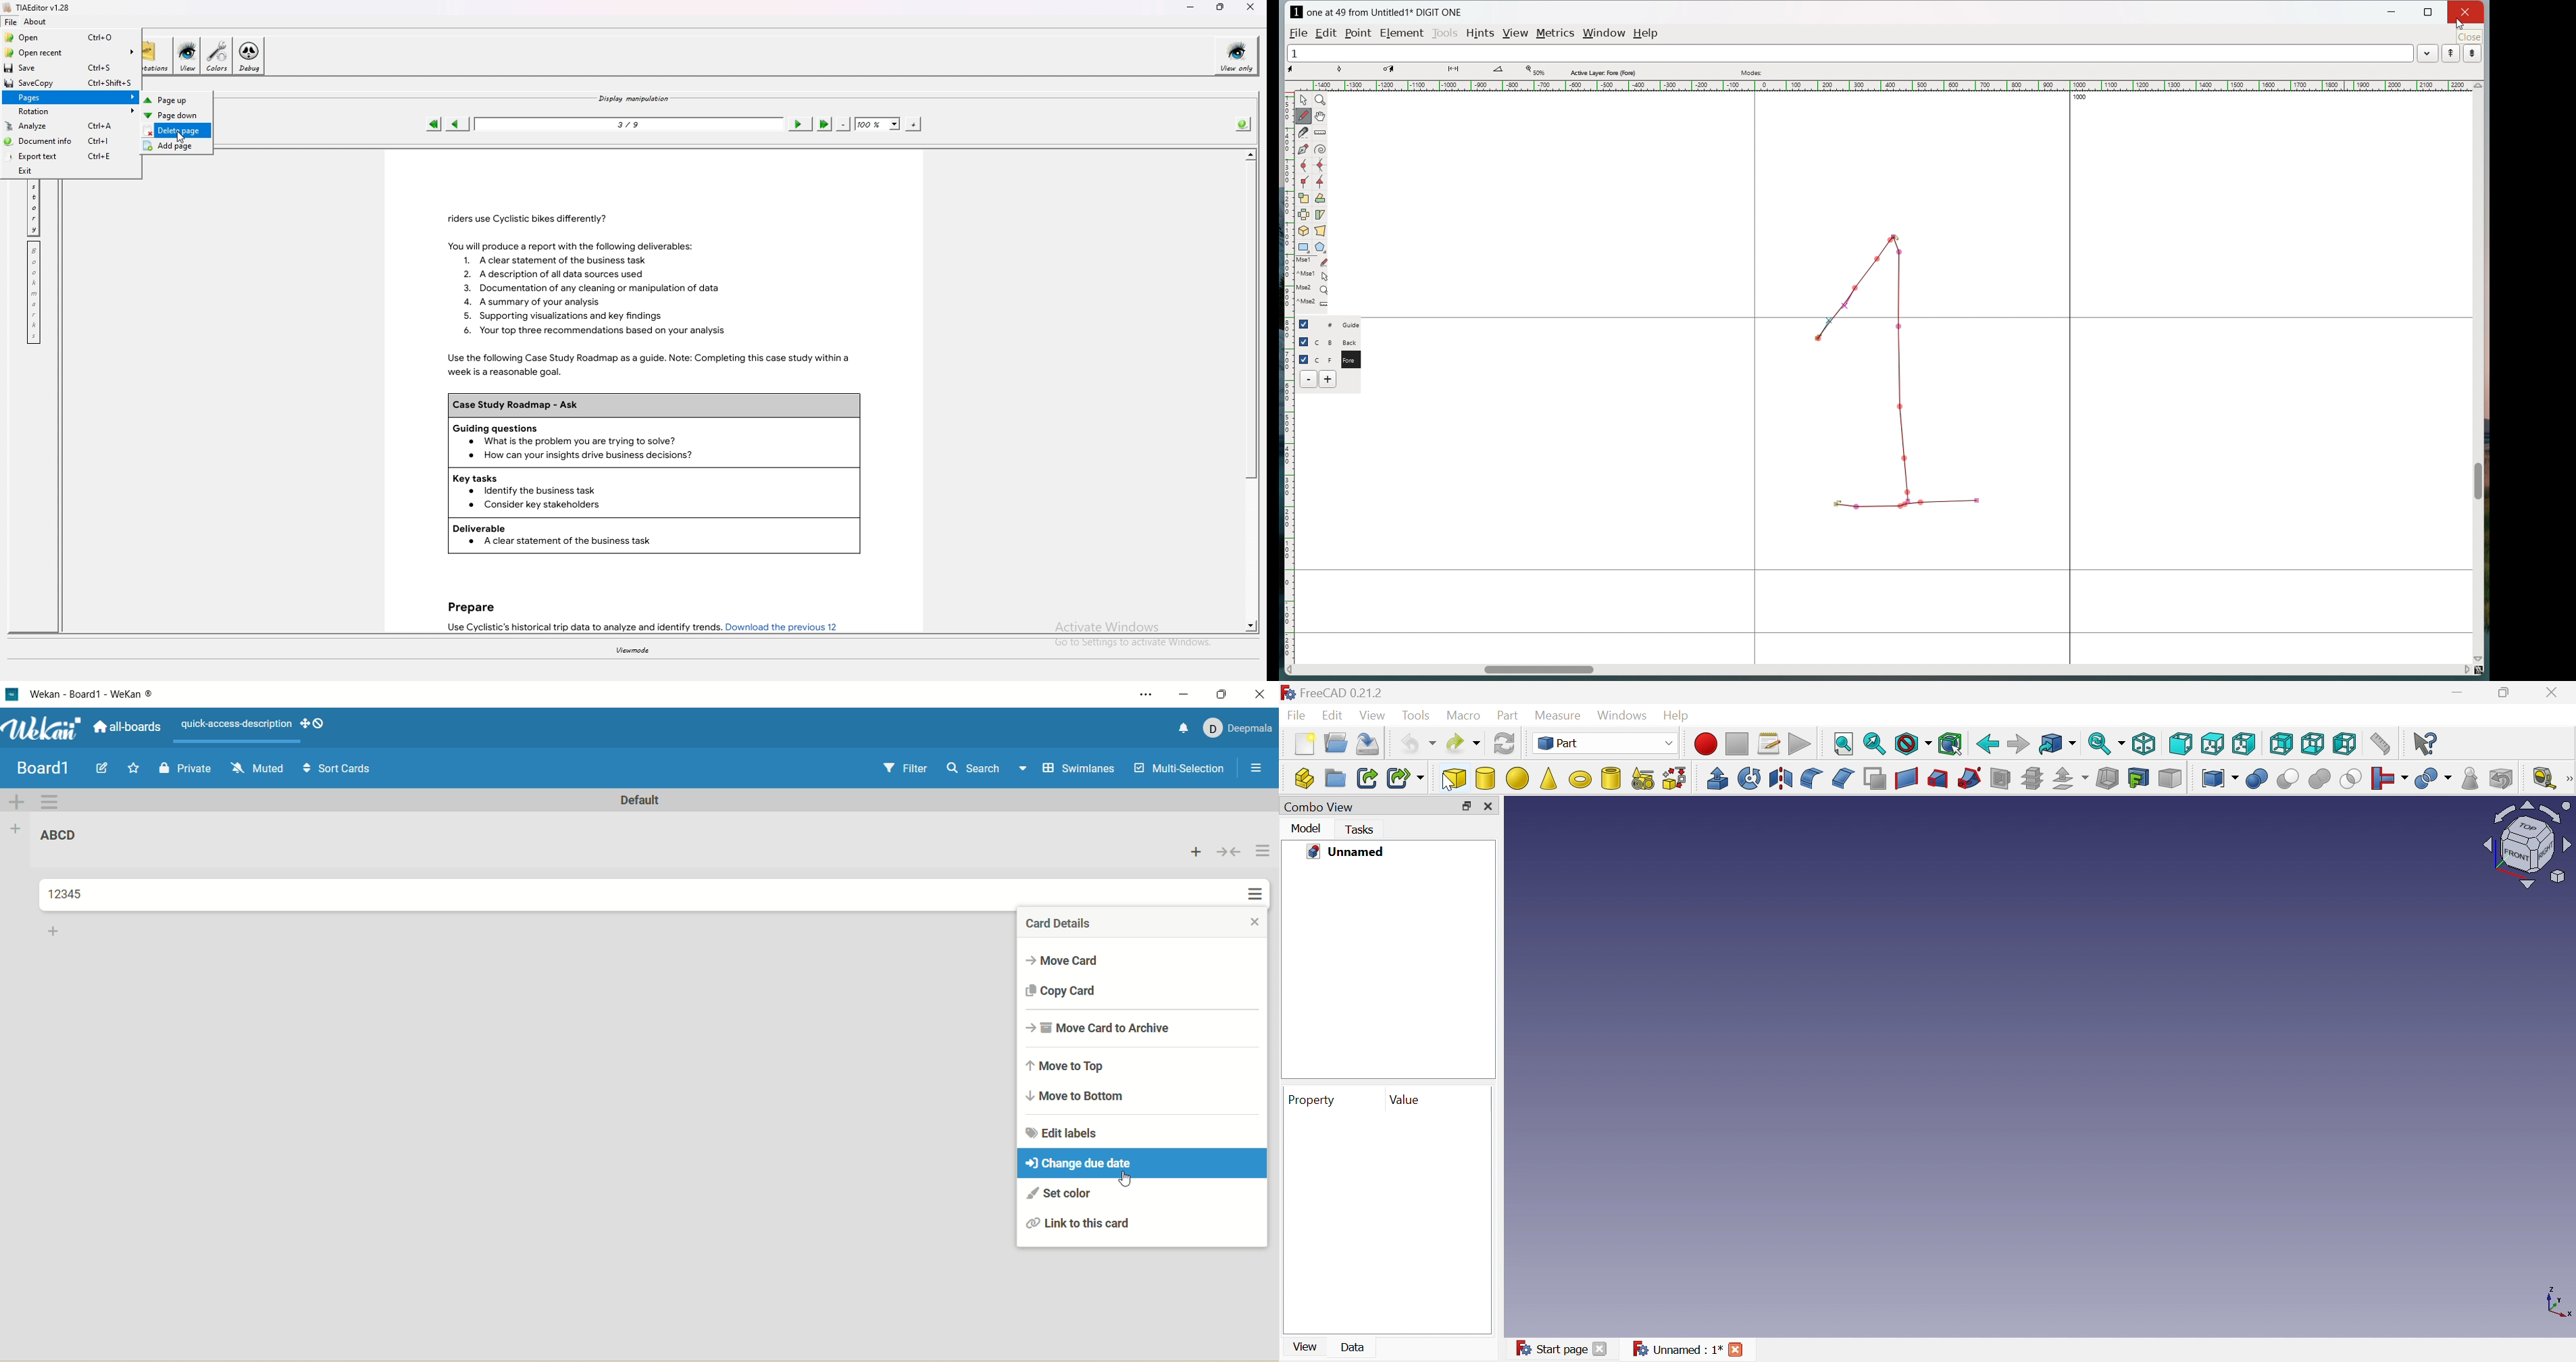 The height and width of the screenshot is (1372, 2576). I want to click on Join objects, so click(2388, 779).